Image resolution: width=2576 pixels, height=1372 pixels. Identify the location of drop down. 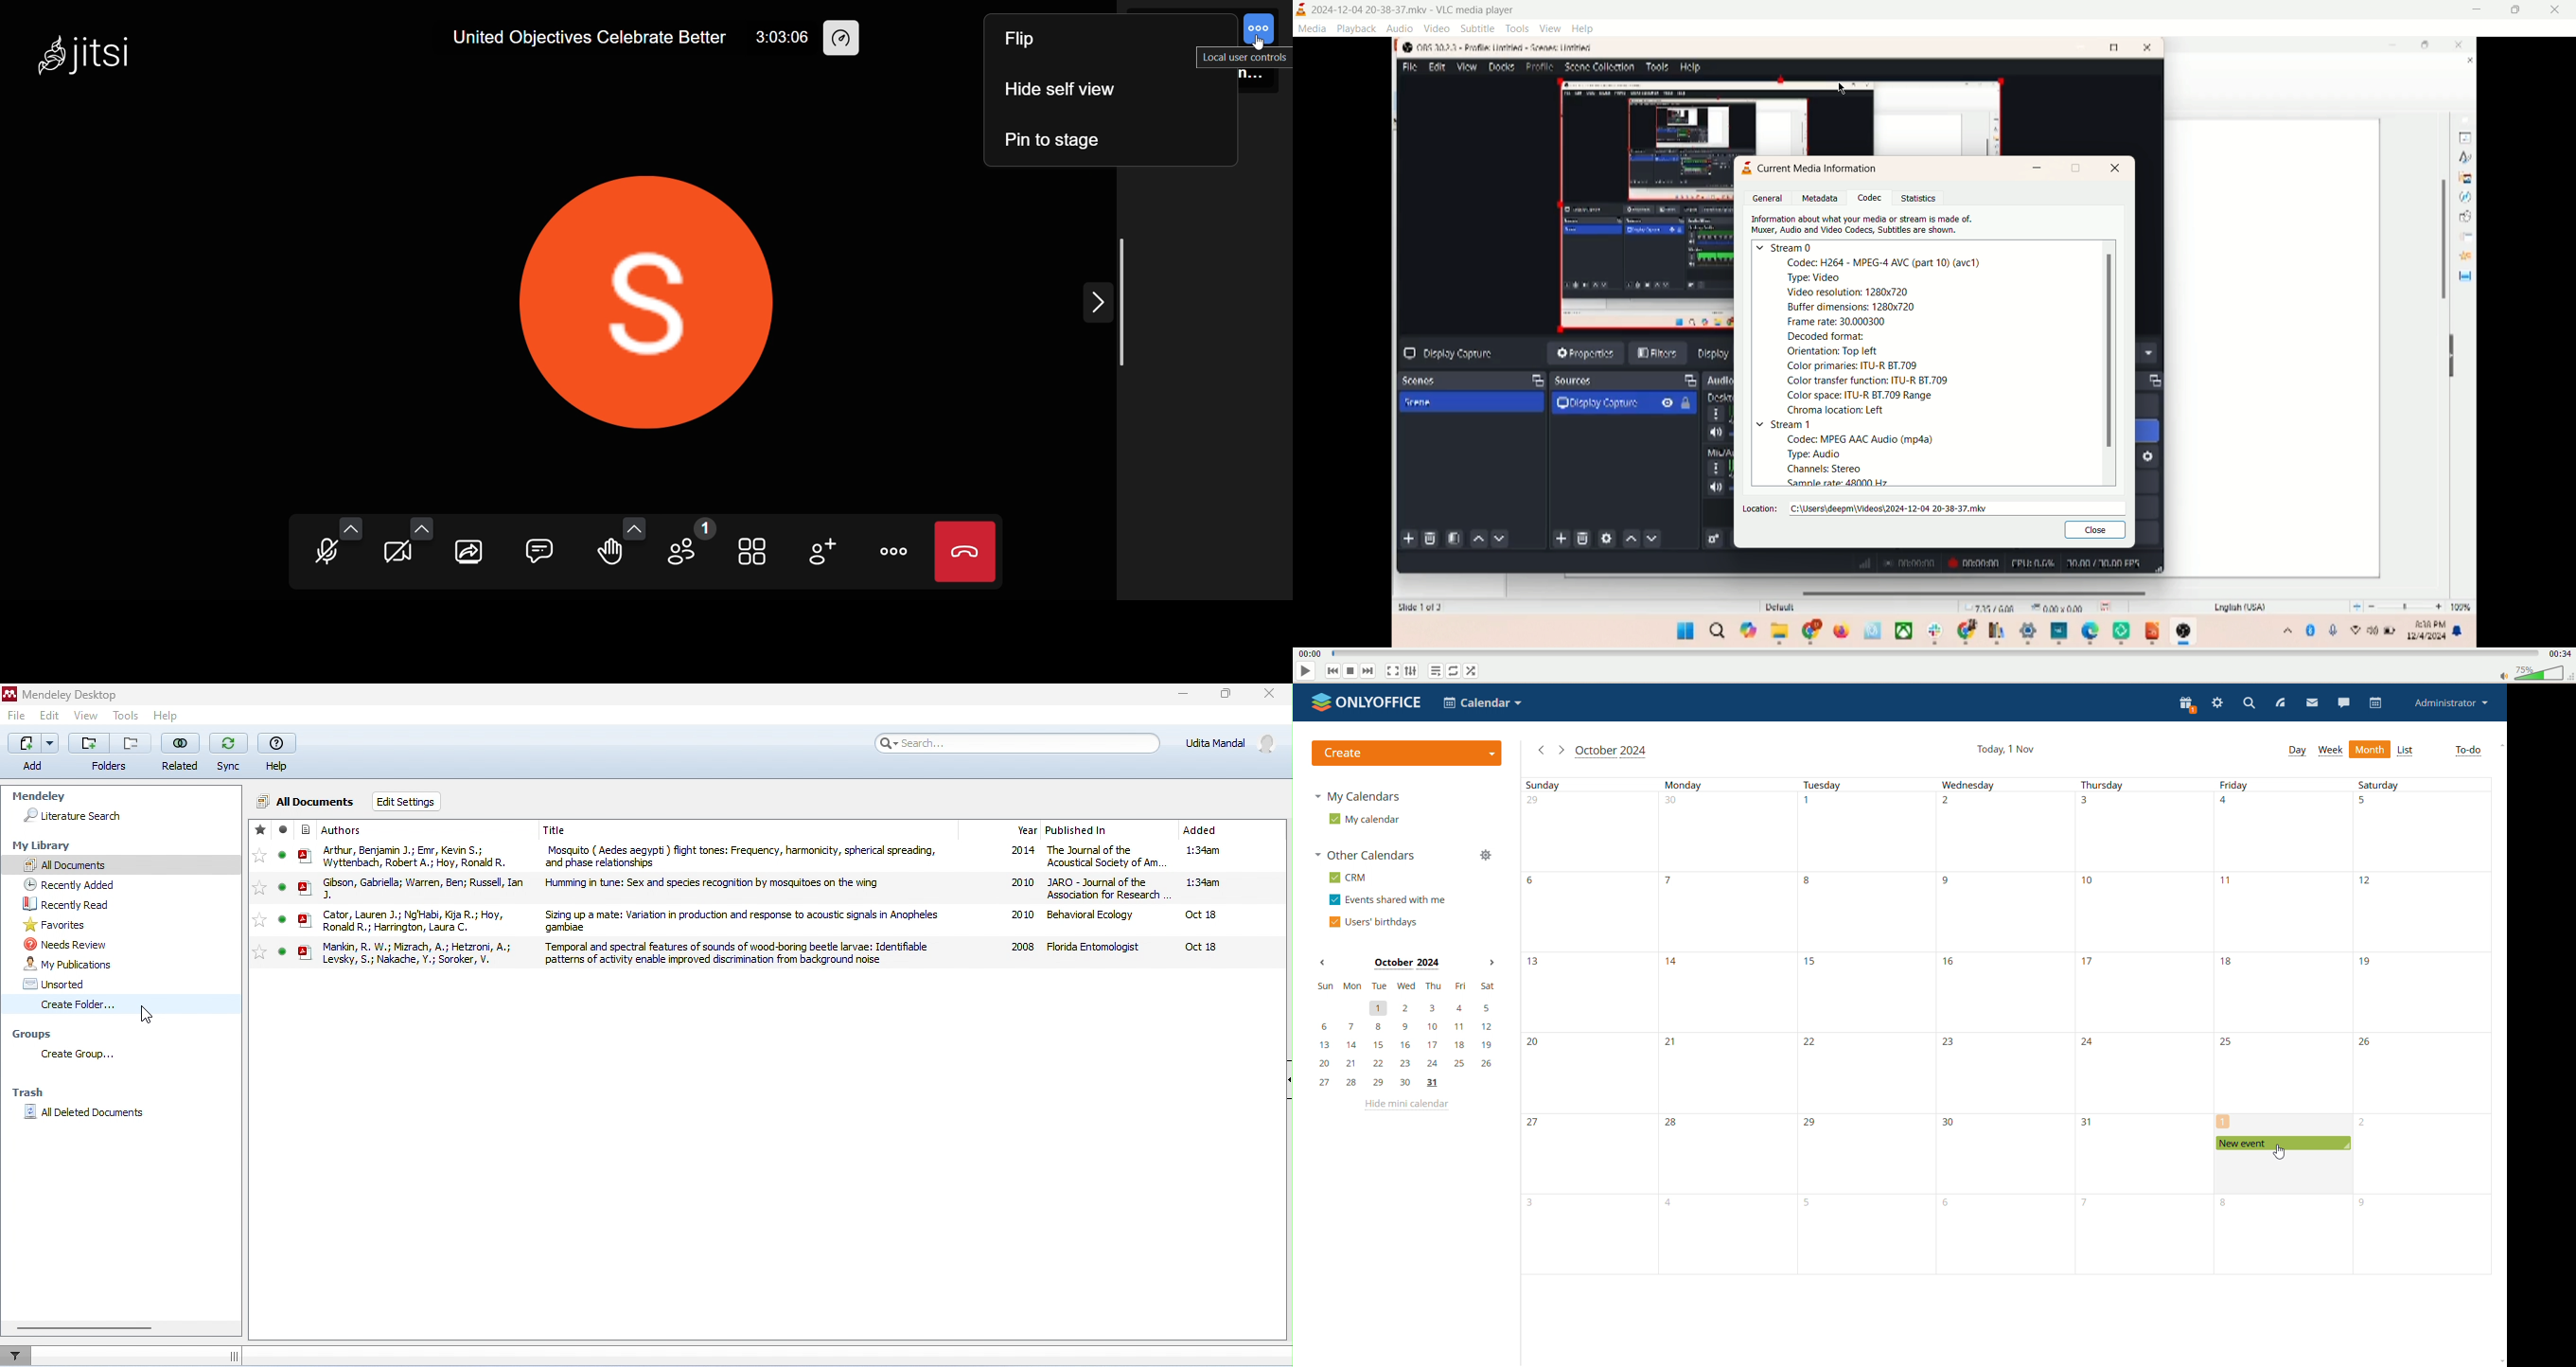
(52, 742).